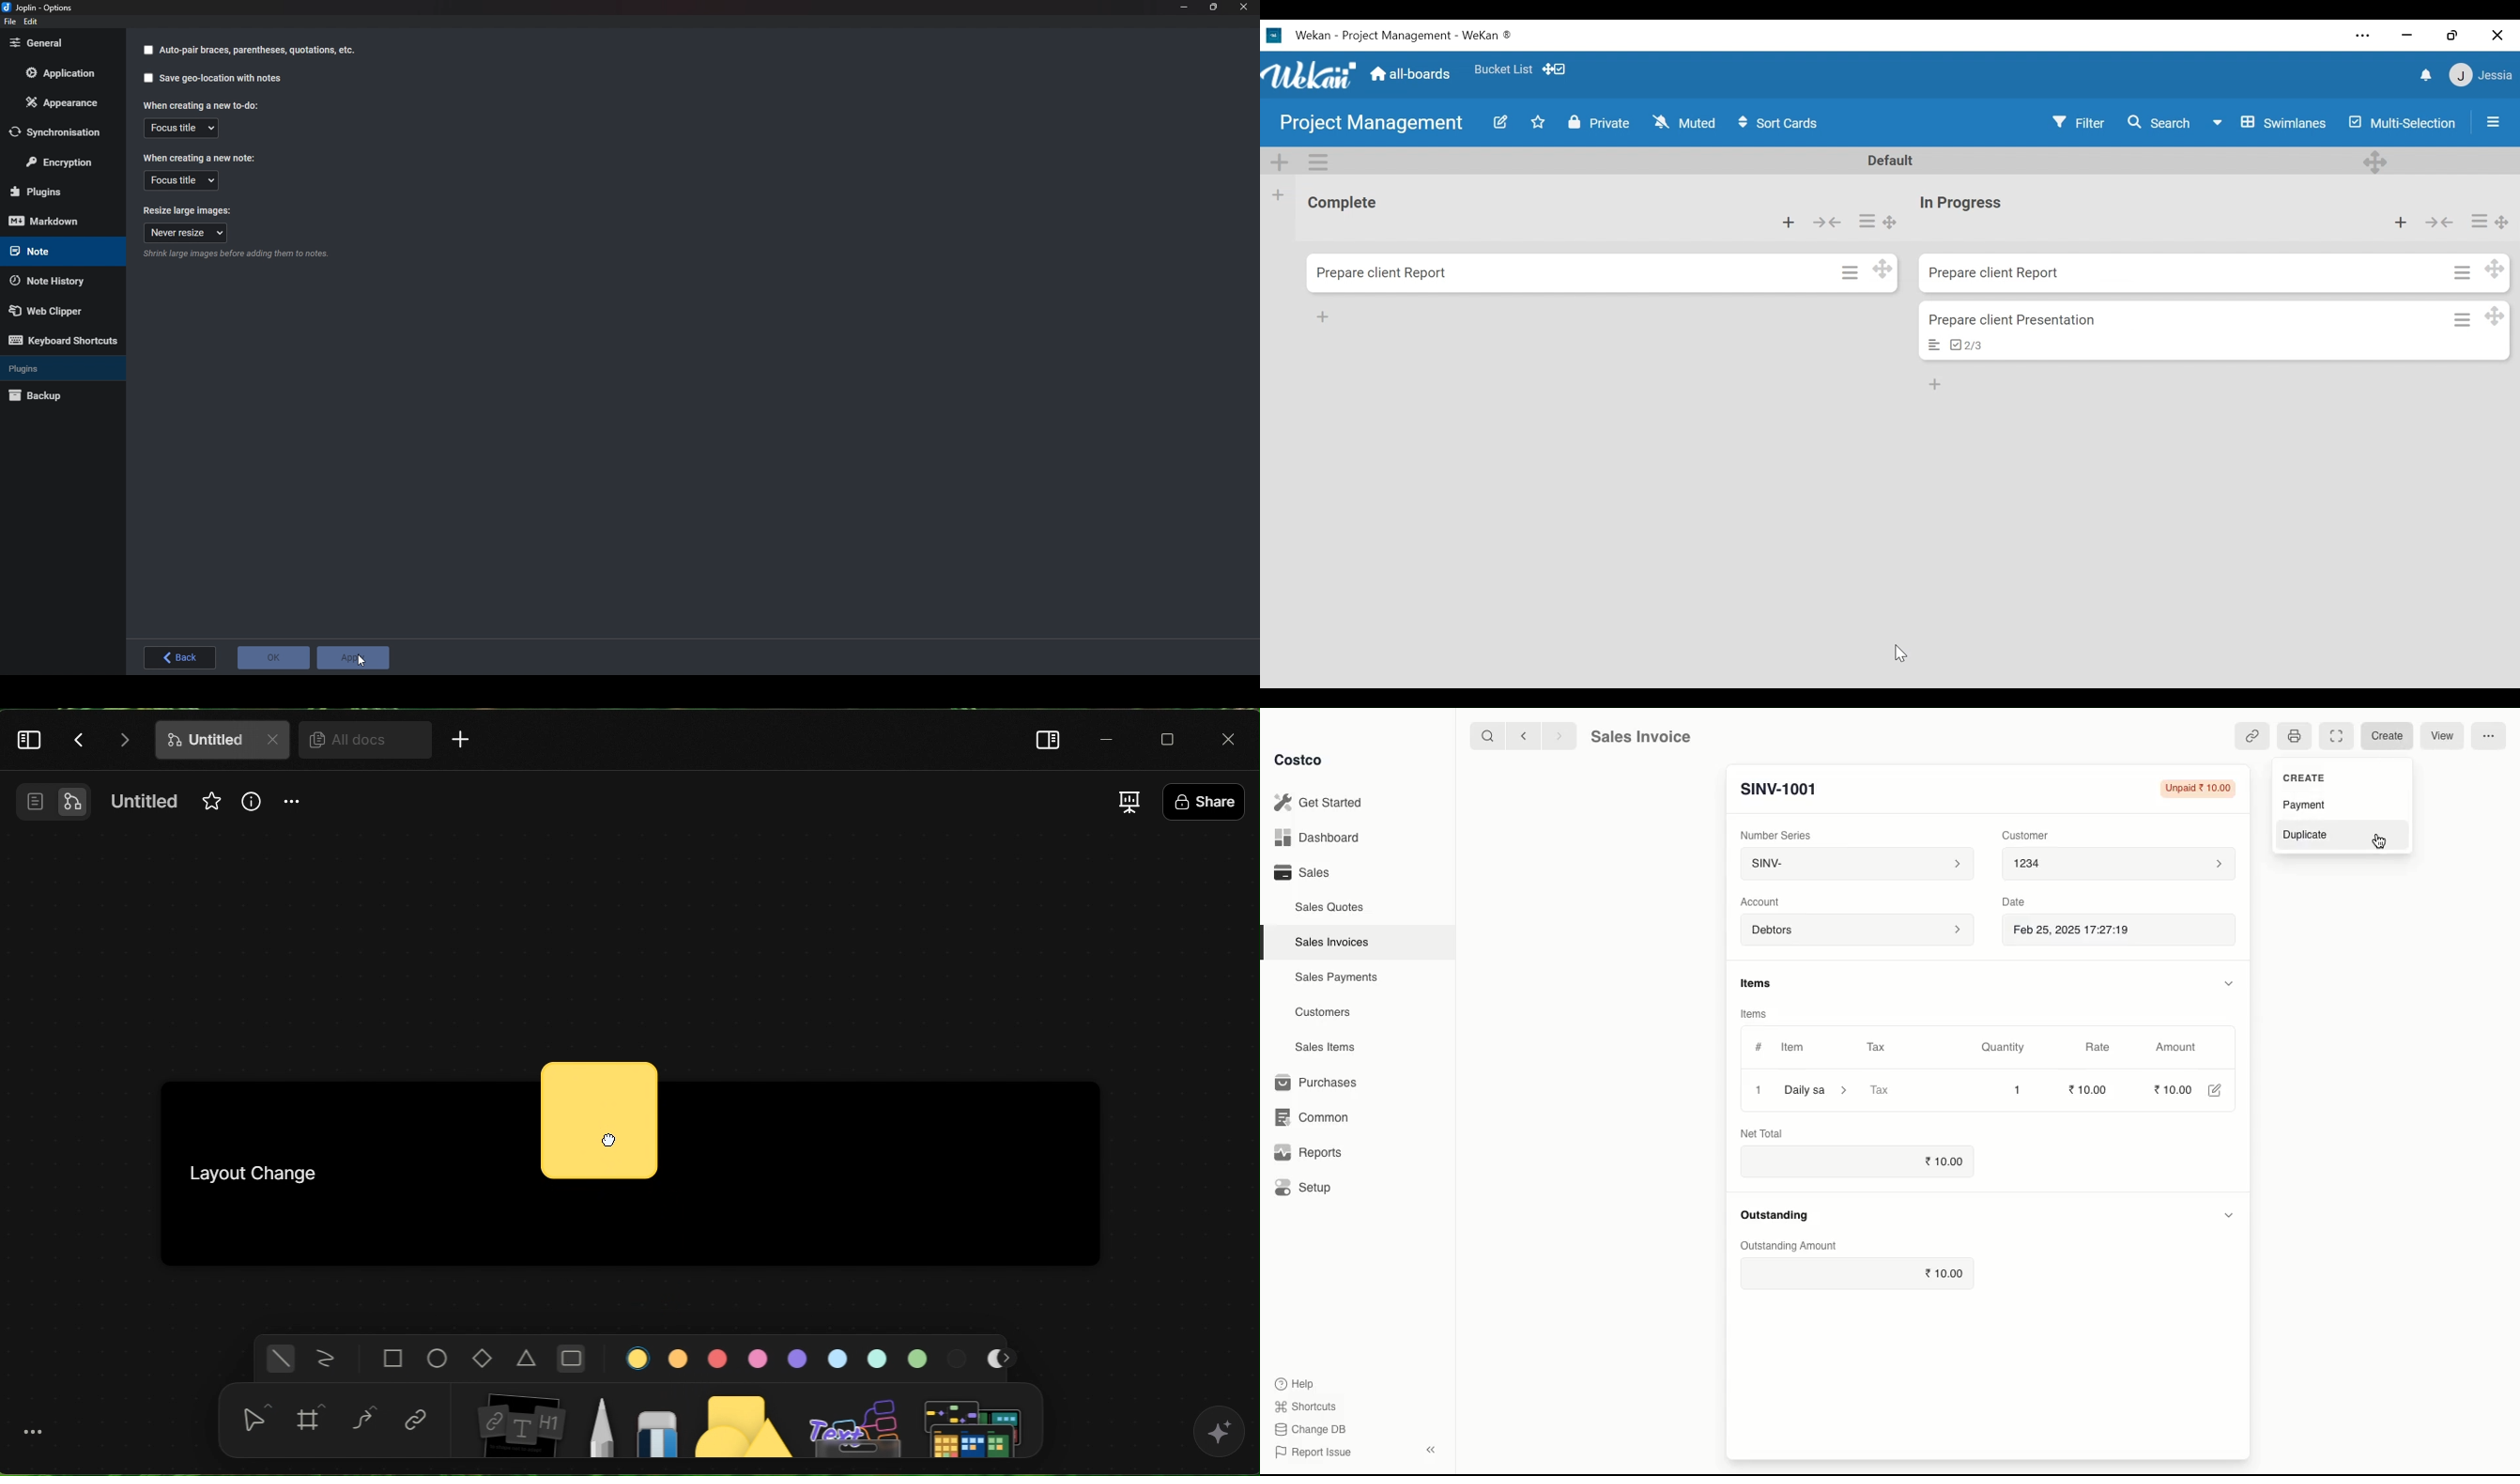 Image resolution: width=2520 pixels, height=1484 pixels. Describe the element at coordinates (61, 132) in the screenshot. I see `Synchronization` at that location.